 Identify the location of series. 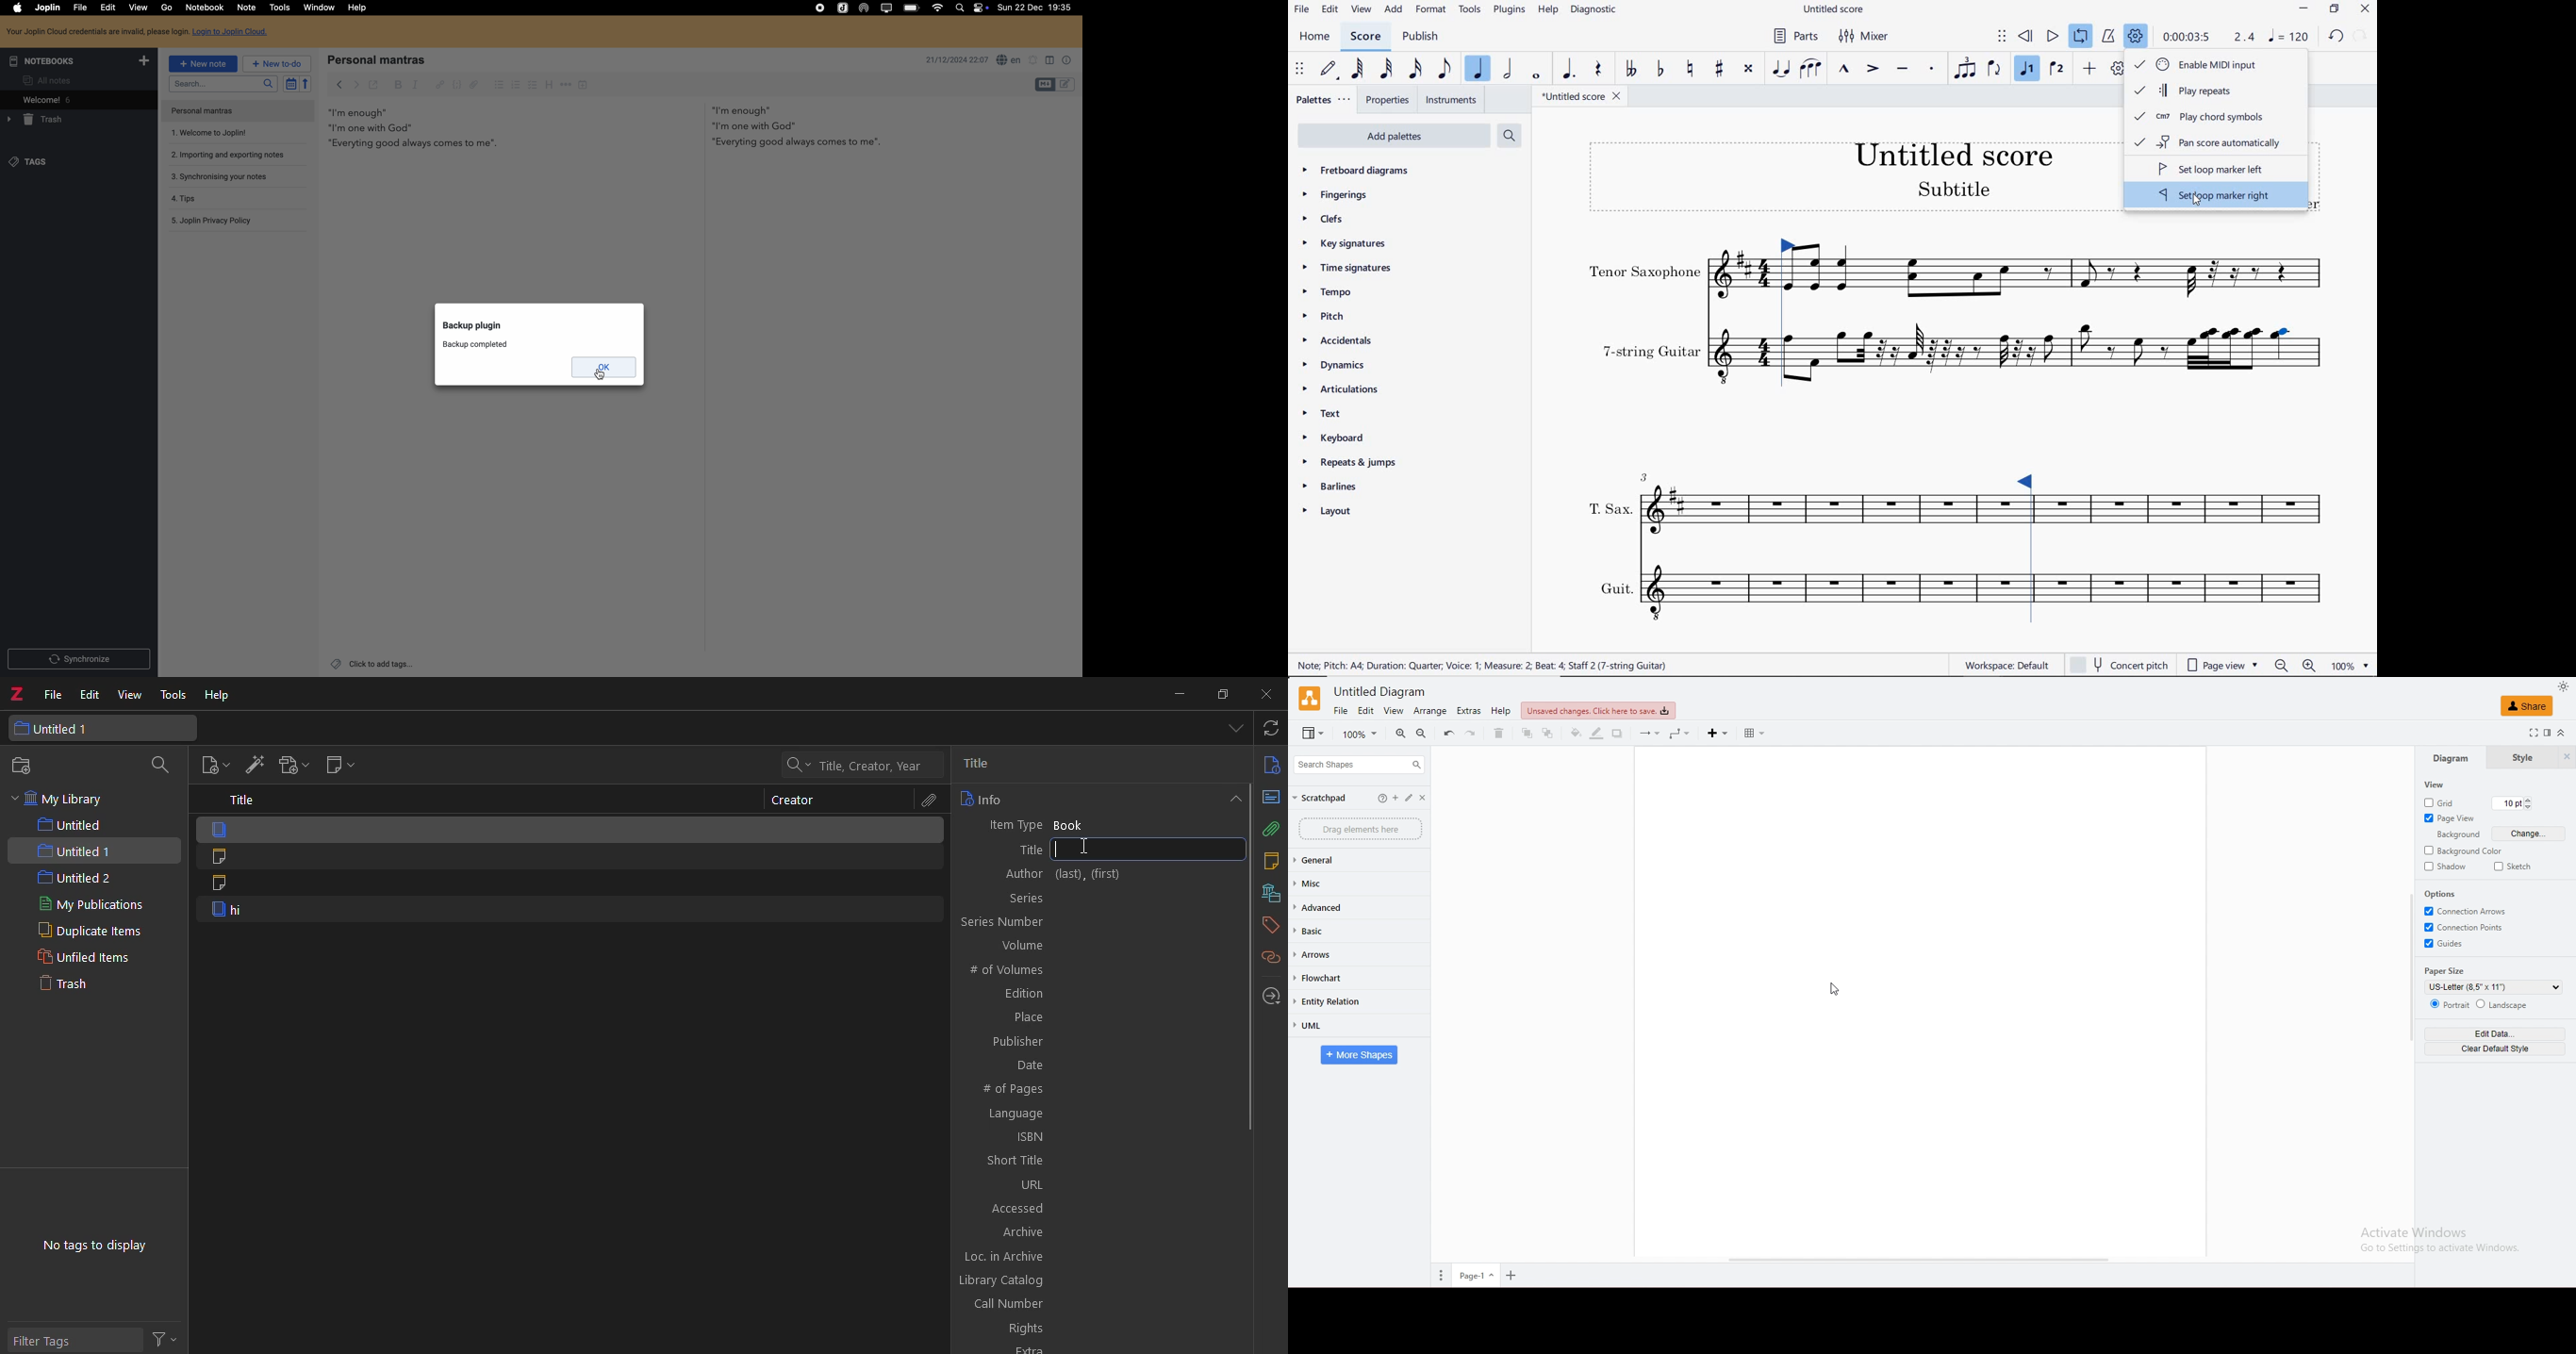
(1095, 897).